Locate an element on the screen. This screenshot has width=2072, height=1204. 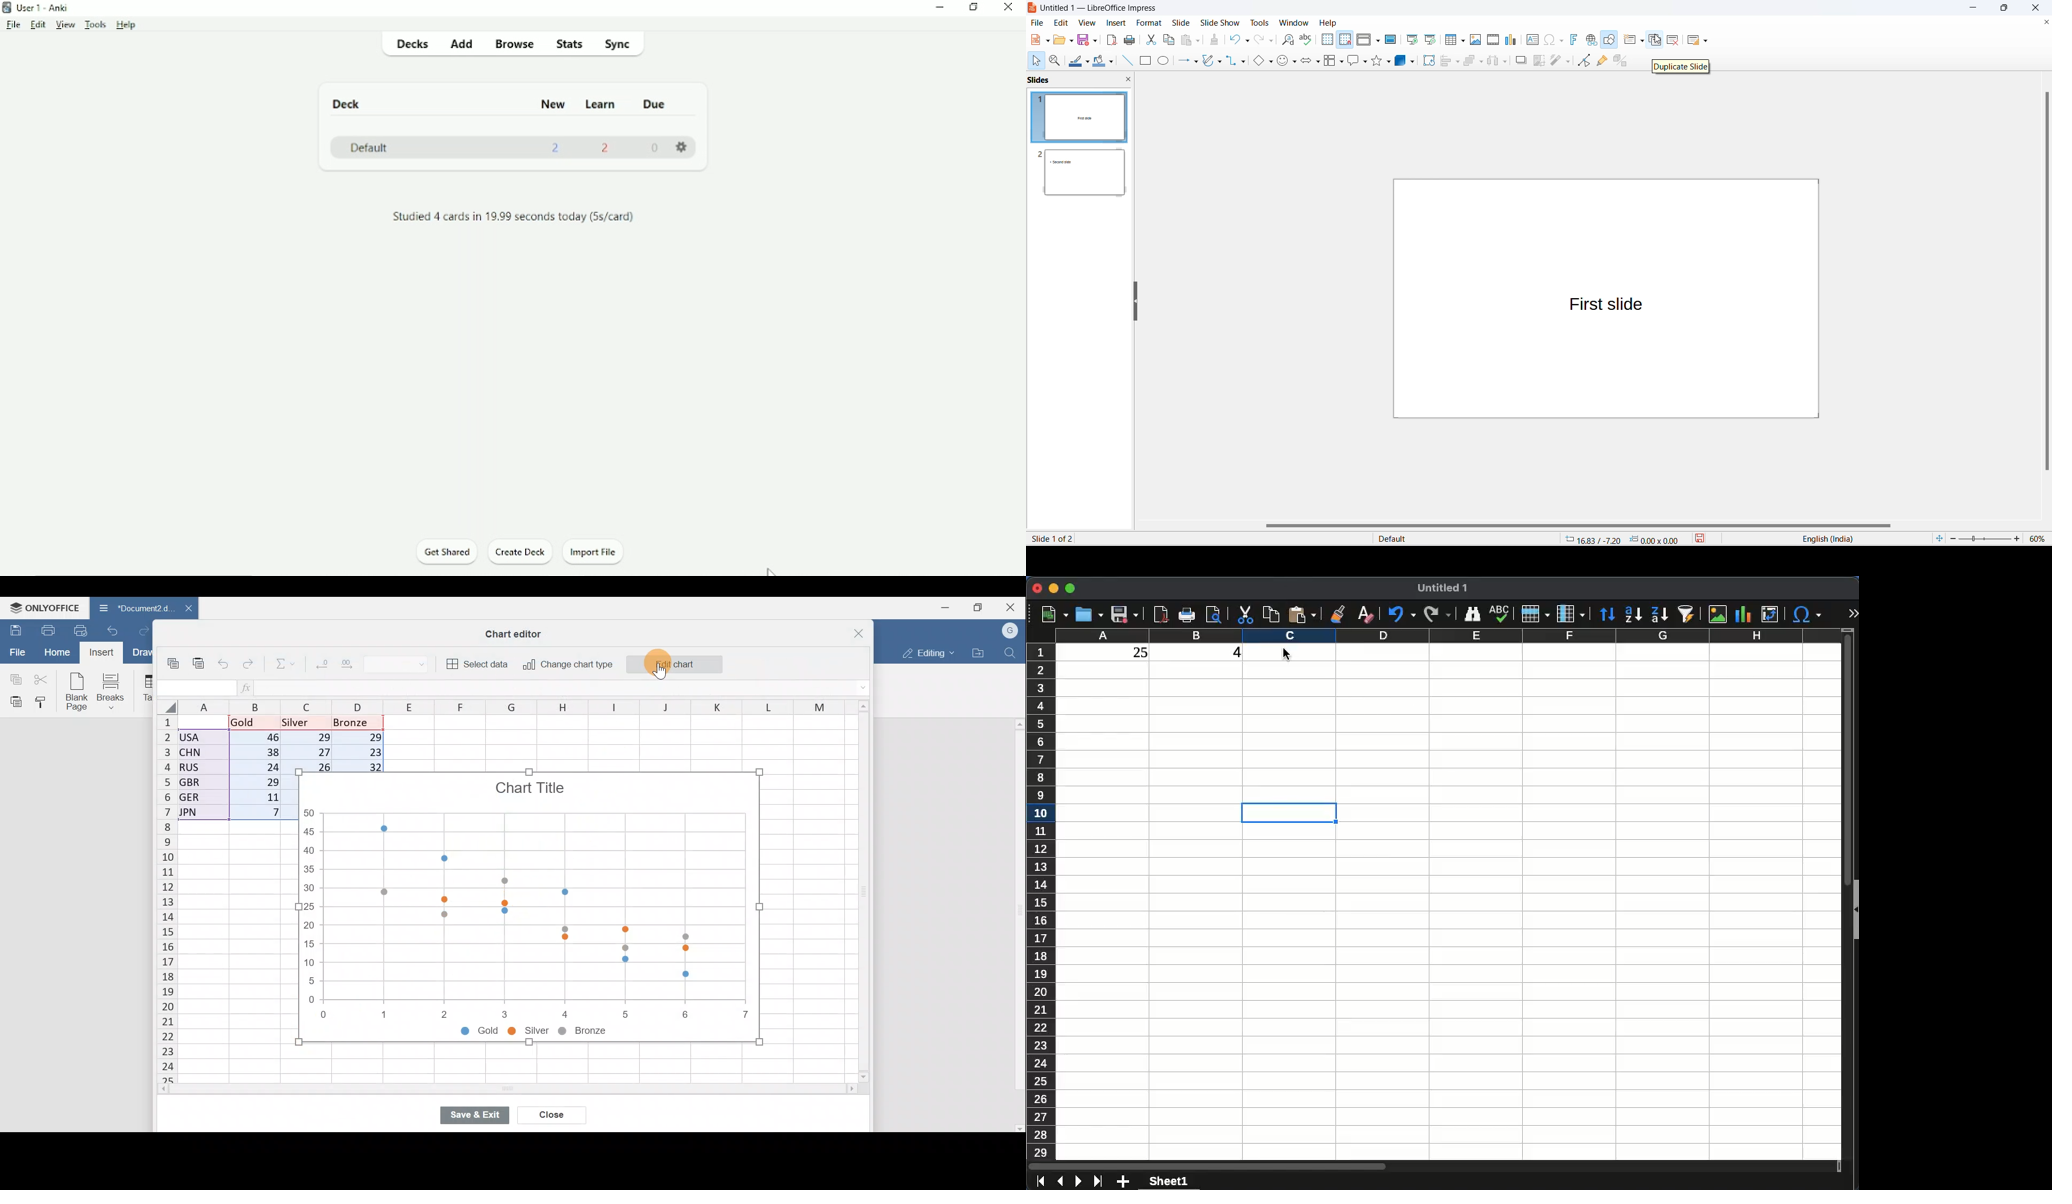
Document2.d is located at coordinates (129, 608).